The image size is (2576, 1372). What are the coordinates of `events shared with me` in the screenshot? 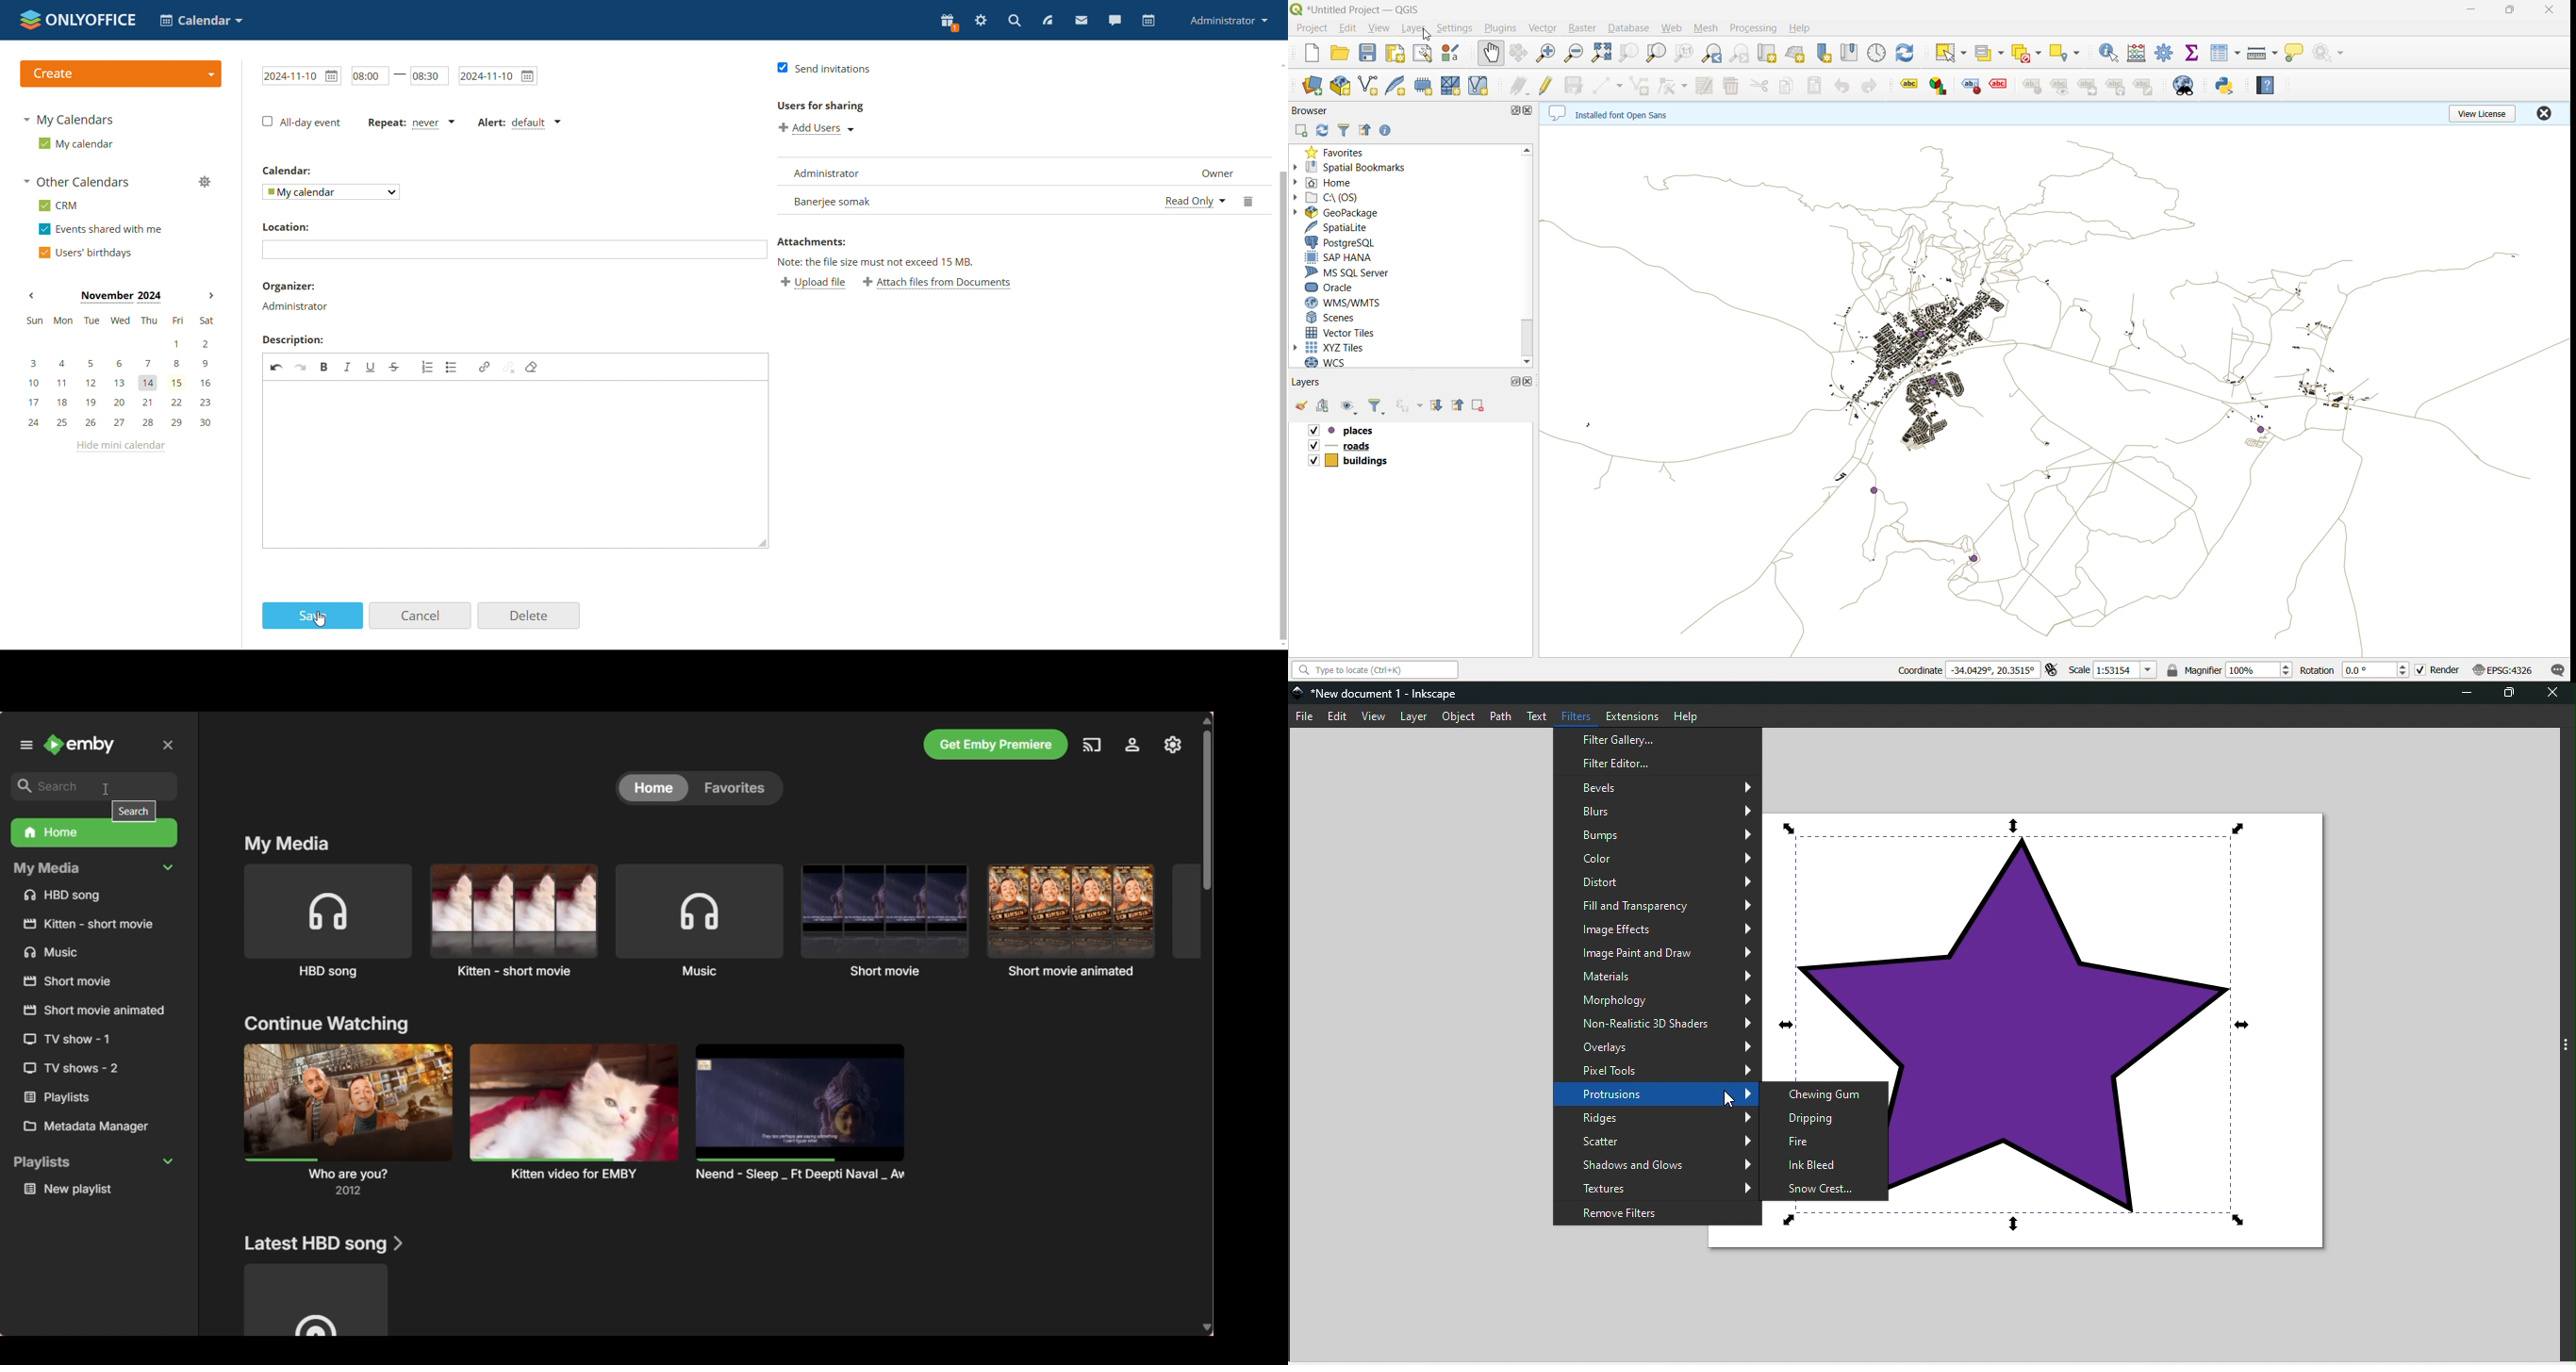 It's located at (101, 229).